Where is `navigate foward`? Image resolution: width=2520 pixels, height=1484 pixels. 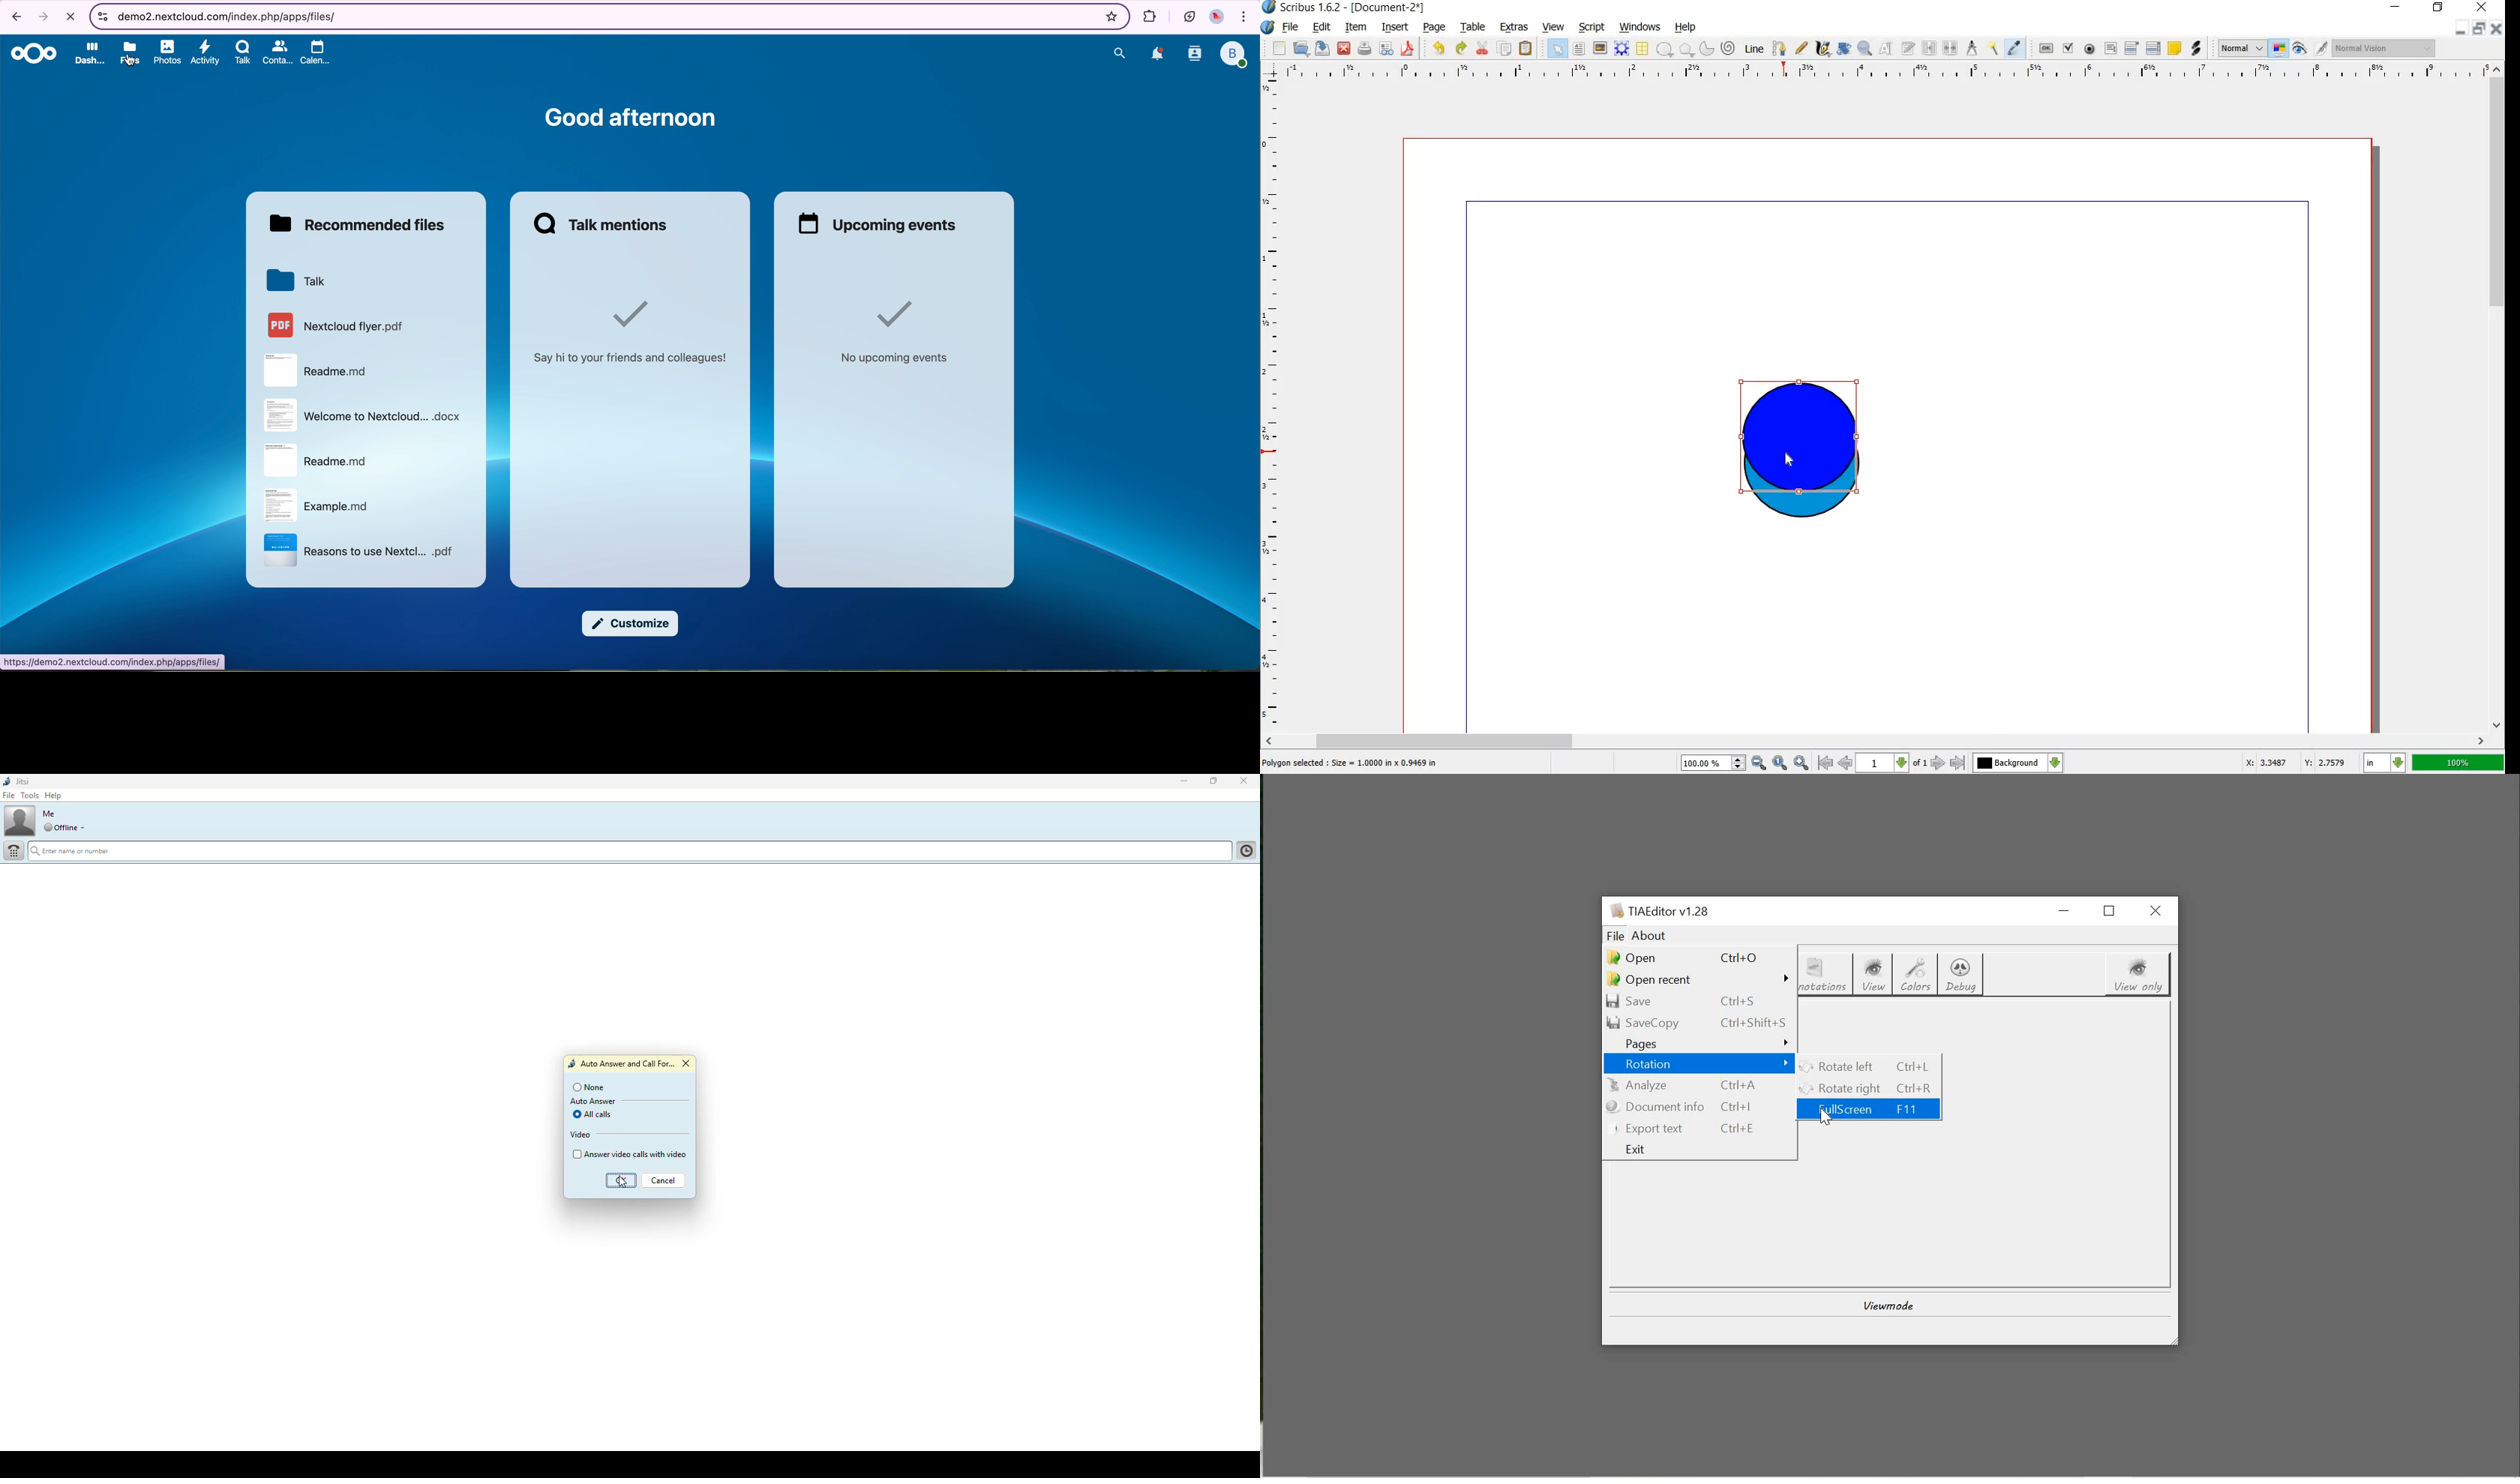 navigate foward is located at coordinates (42, 17).